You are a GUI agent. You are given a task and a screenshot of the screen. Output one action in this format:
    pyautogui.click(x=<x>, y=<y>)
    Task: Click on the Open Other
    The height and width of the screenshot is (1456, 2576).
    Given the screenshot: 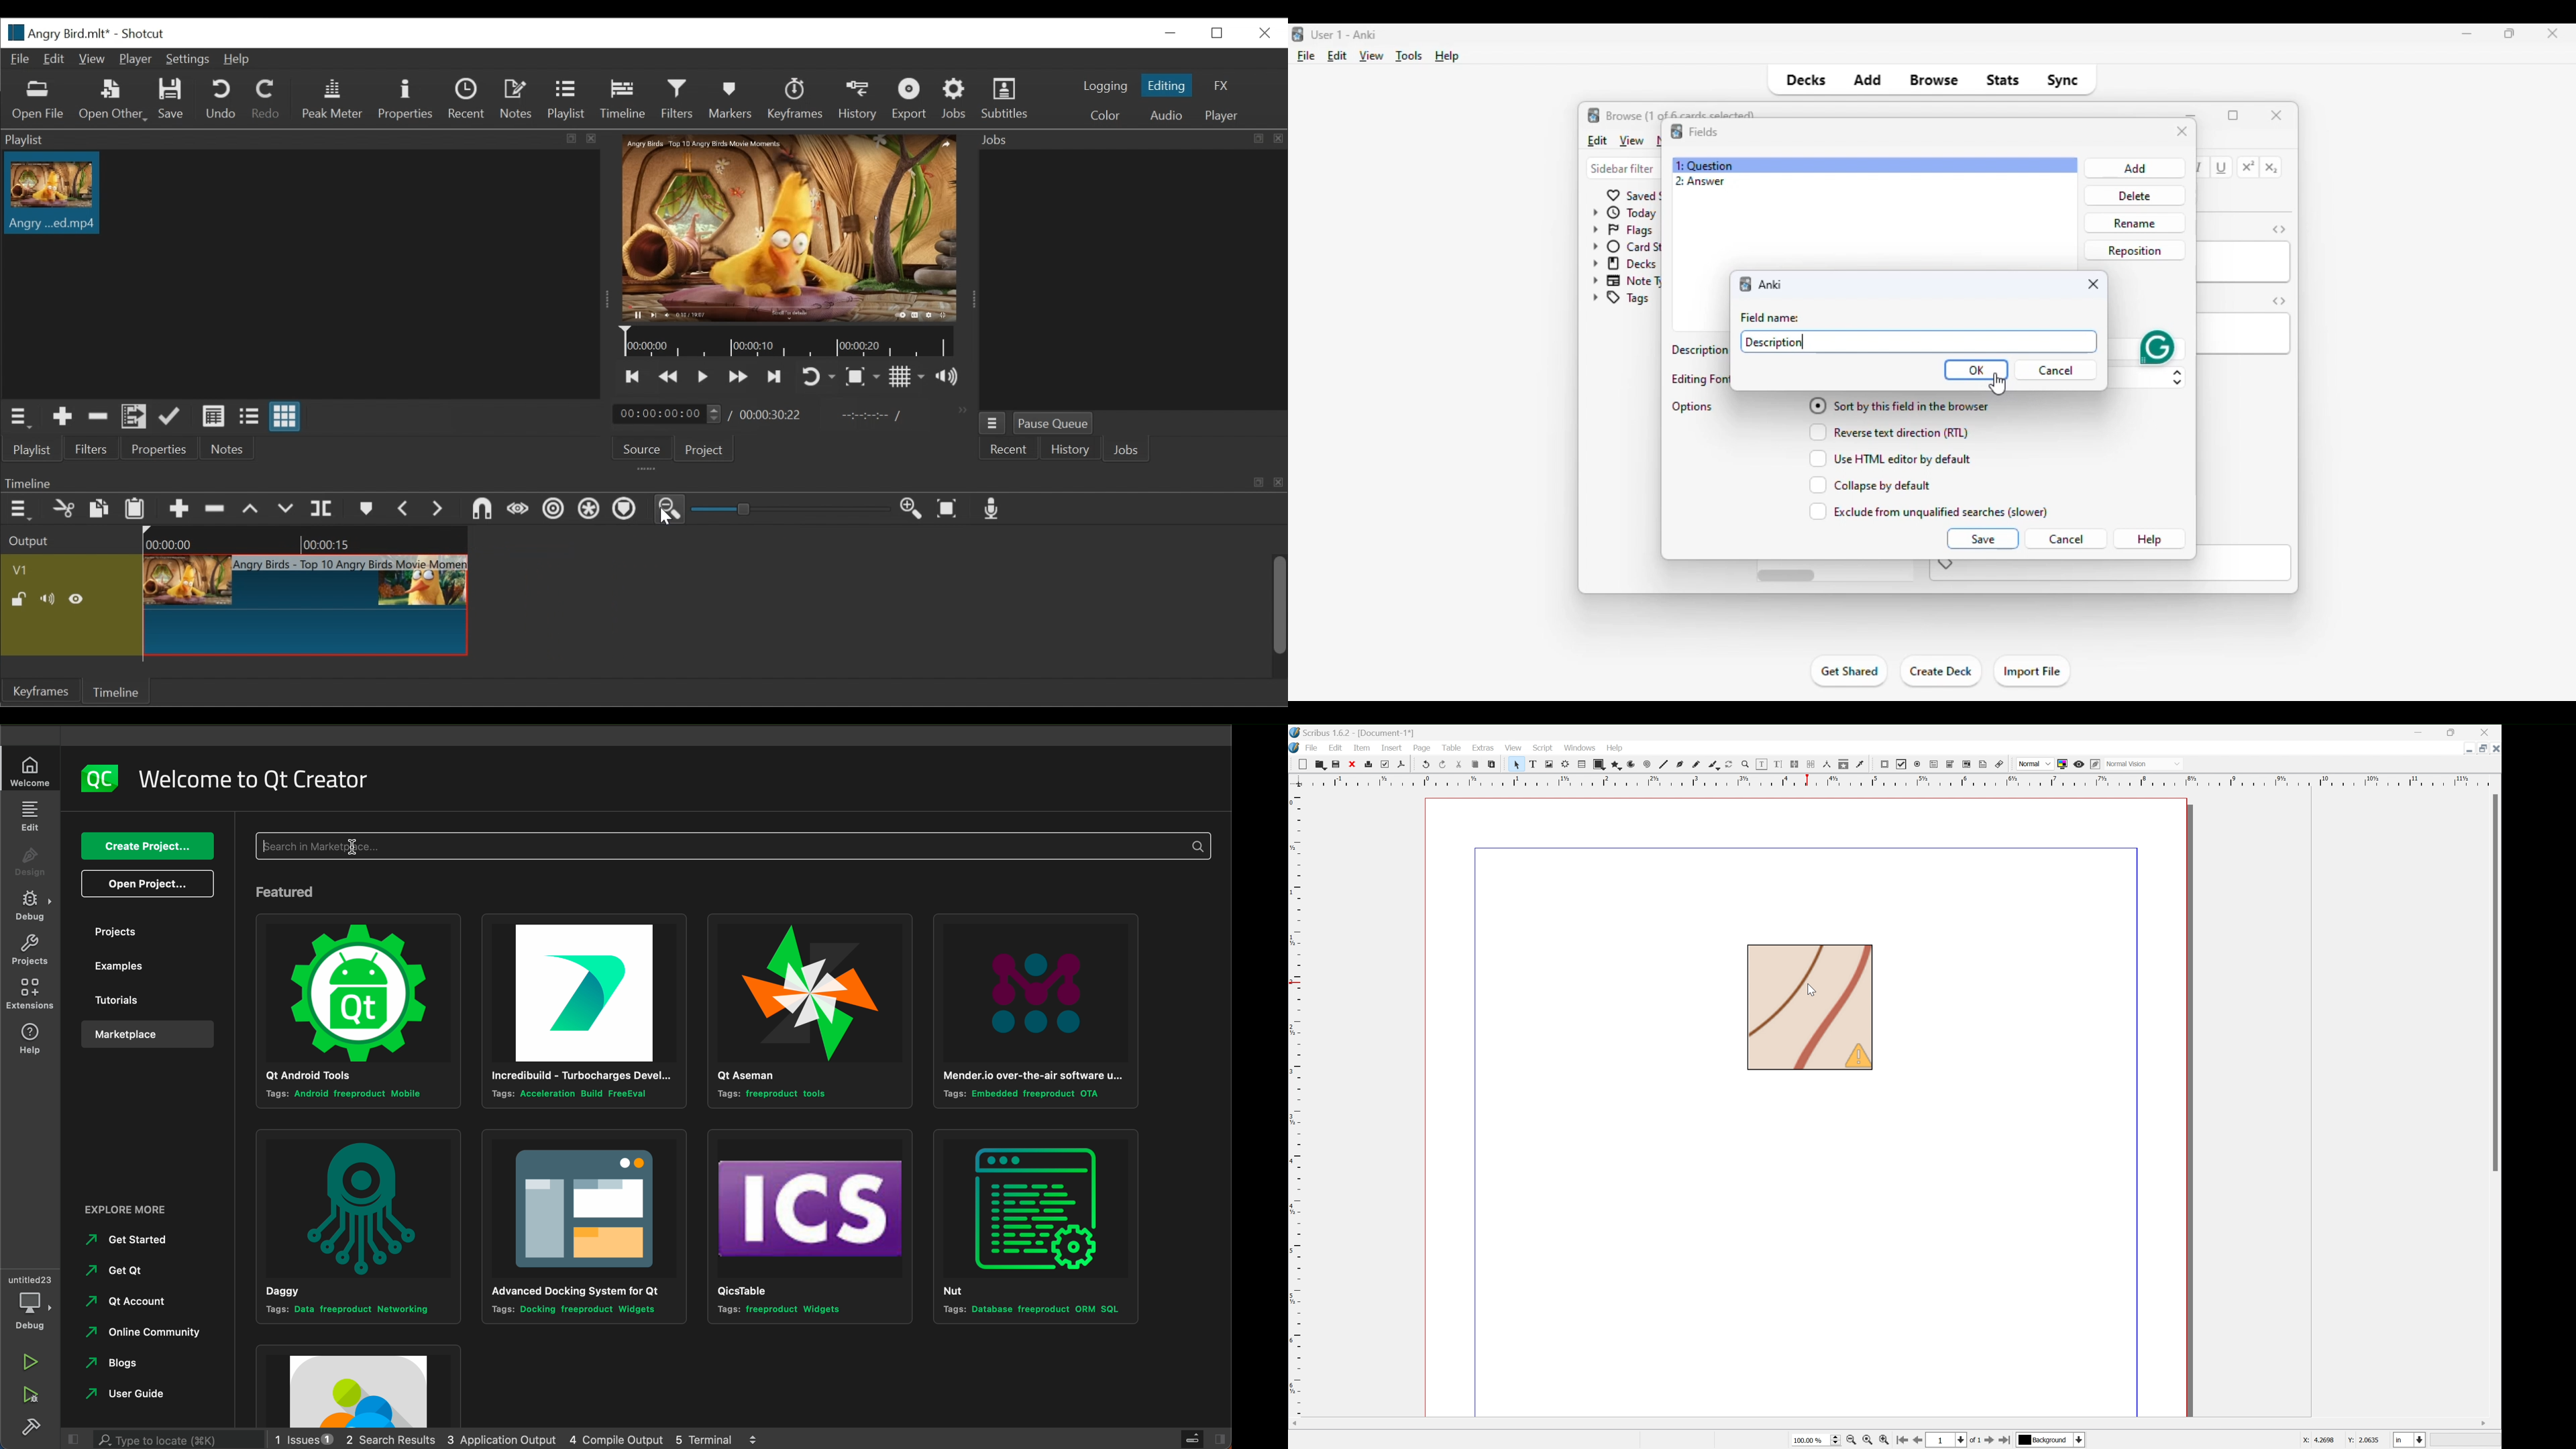 What is the action you would take?
    pyautogui.click(x=112, y=99)
    